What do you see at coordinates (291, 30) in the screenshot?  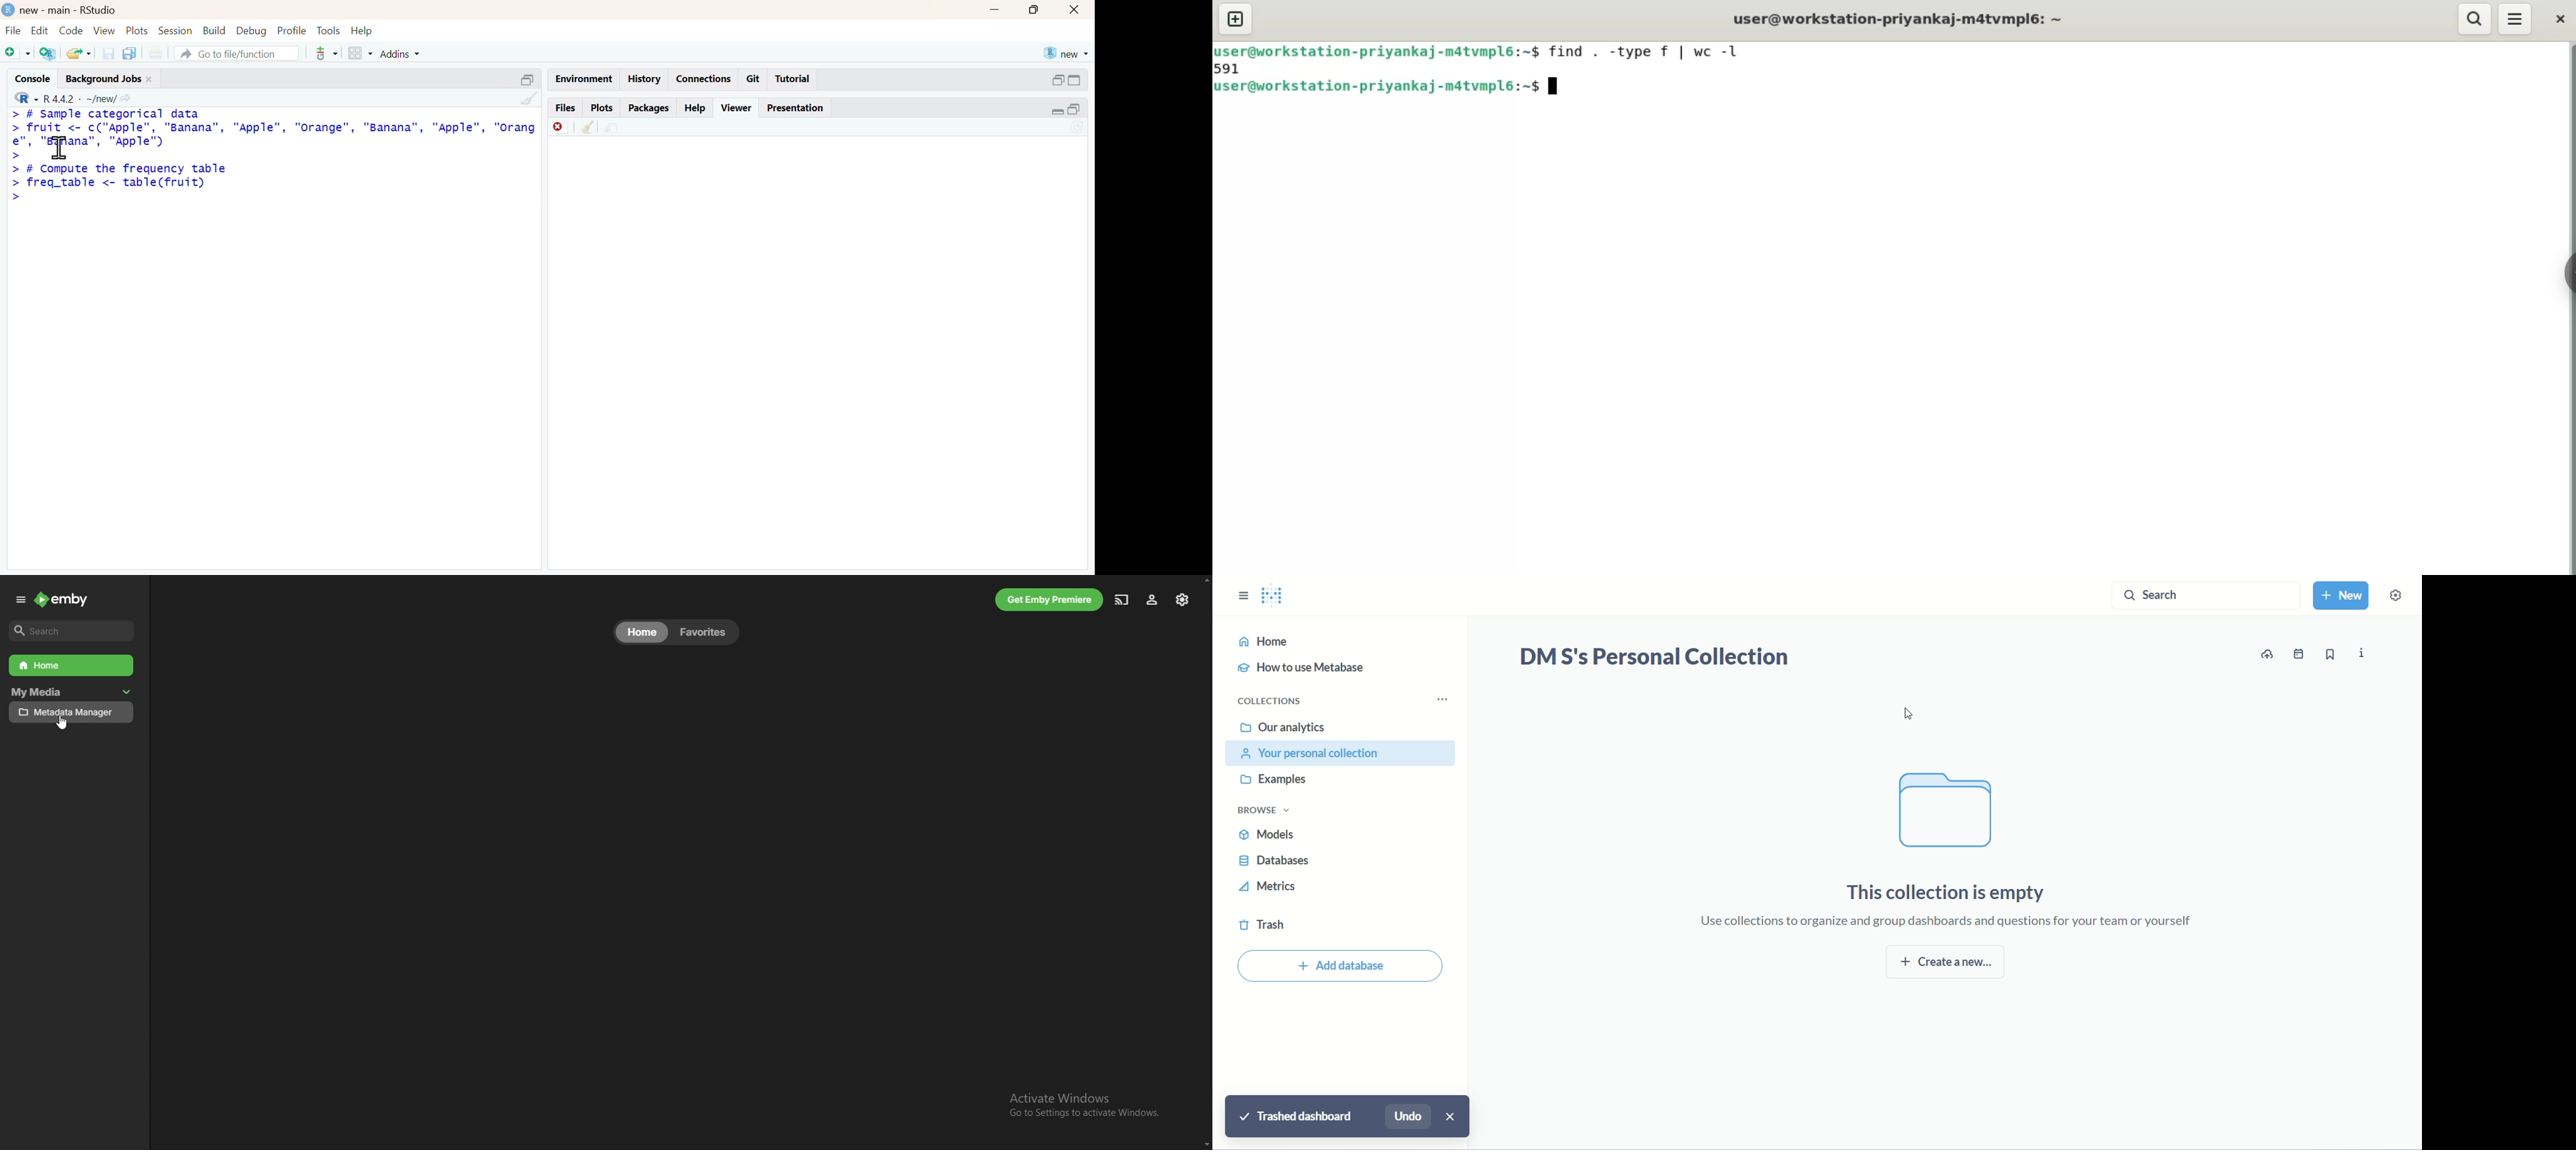 I see `profile` at bounding box center [291, 30].